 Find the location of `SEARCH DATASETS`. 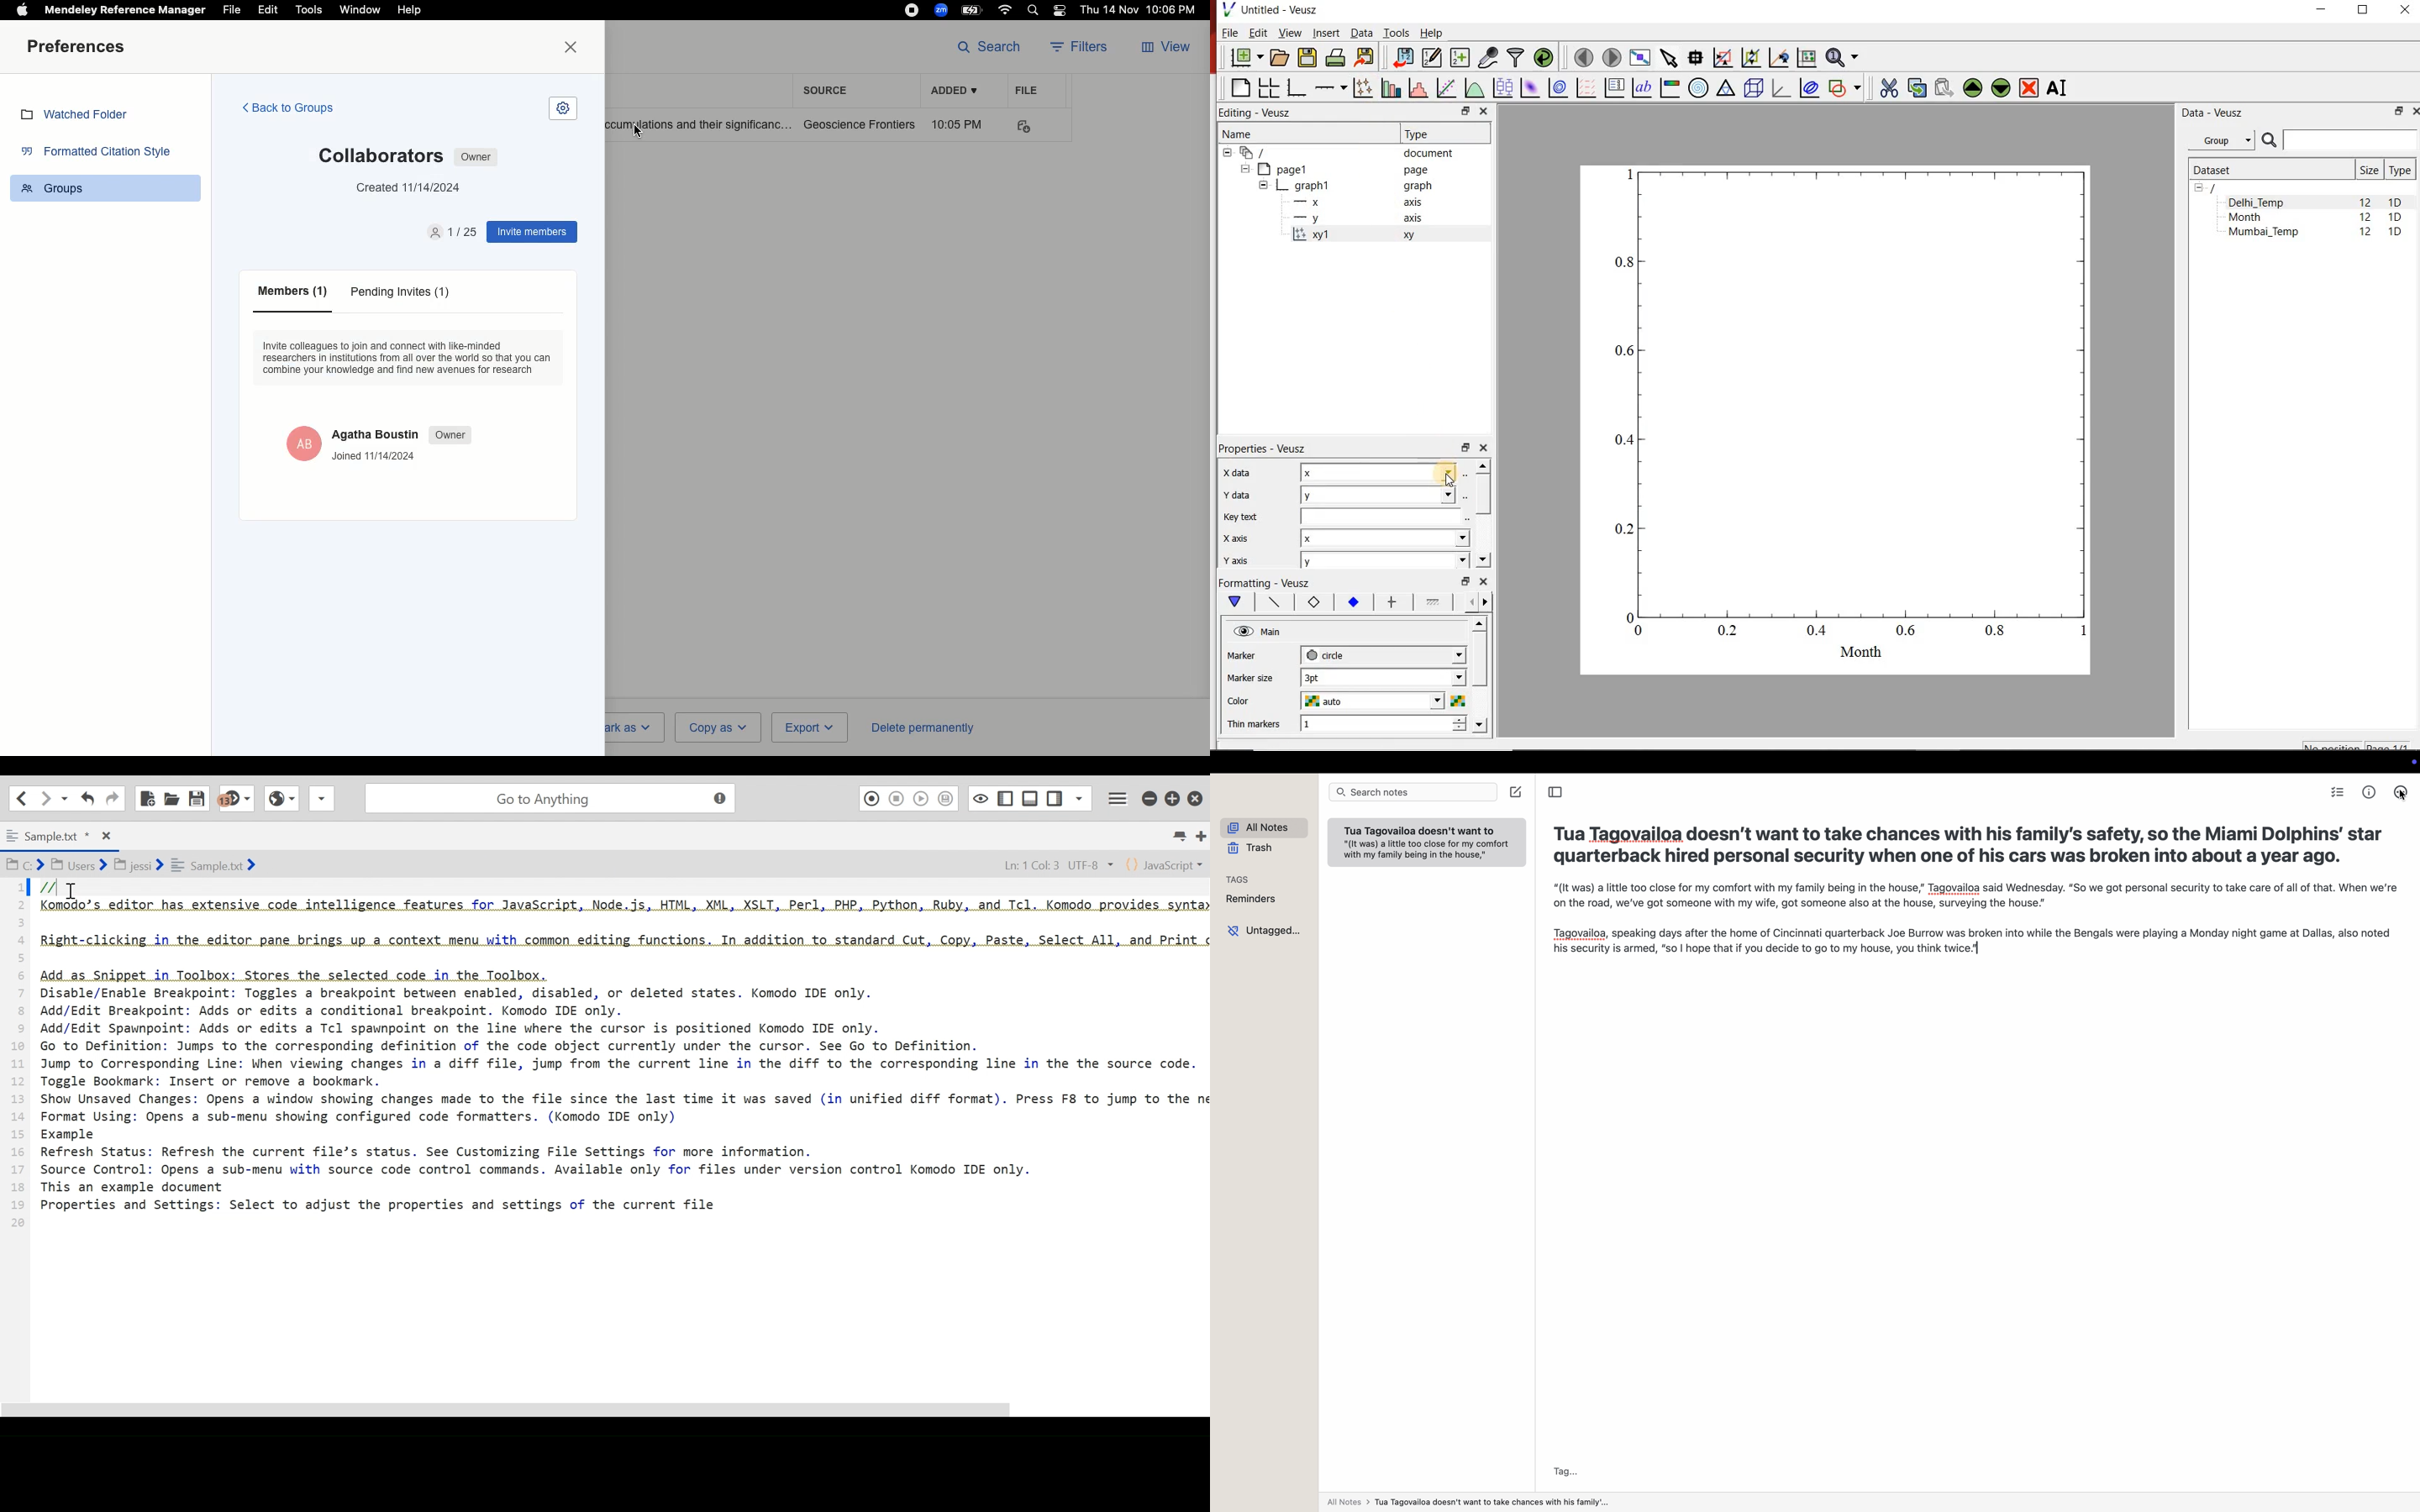

SEARCH DATASETS is located at coordinates (2339, 141).